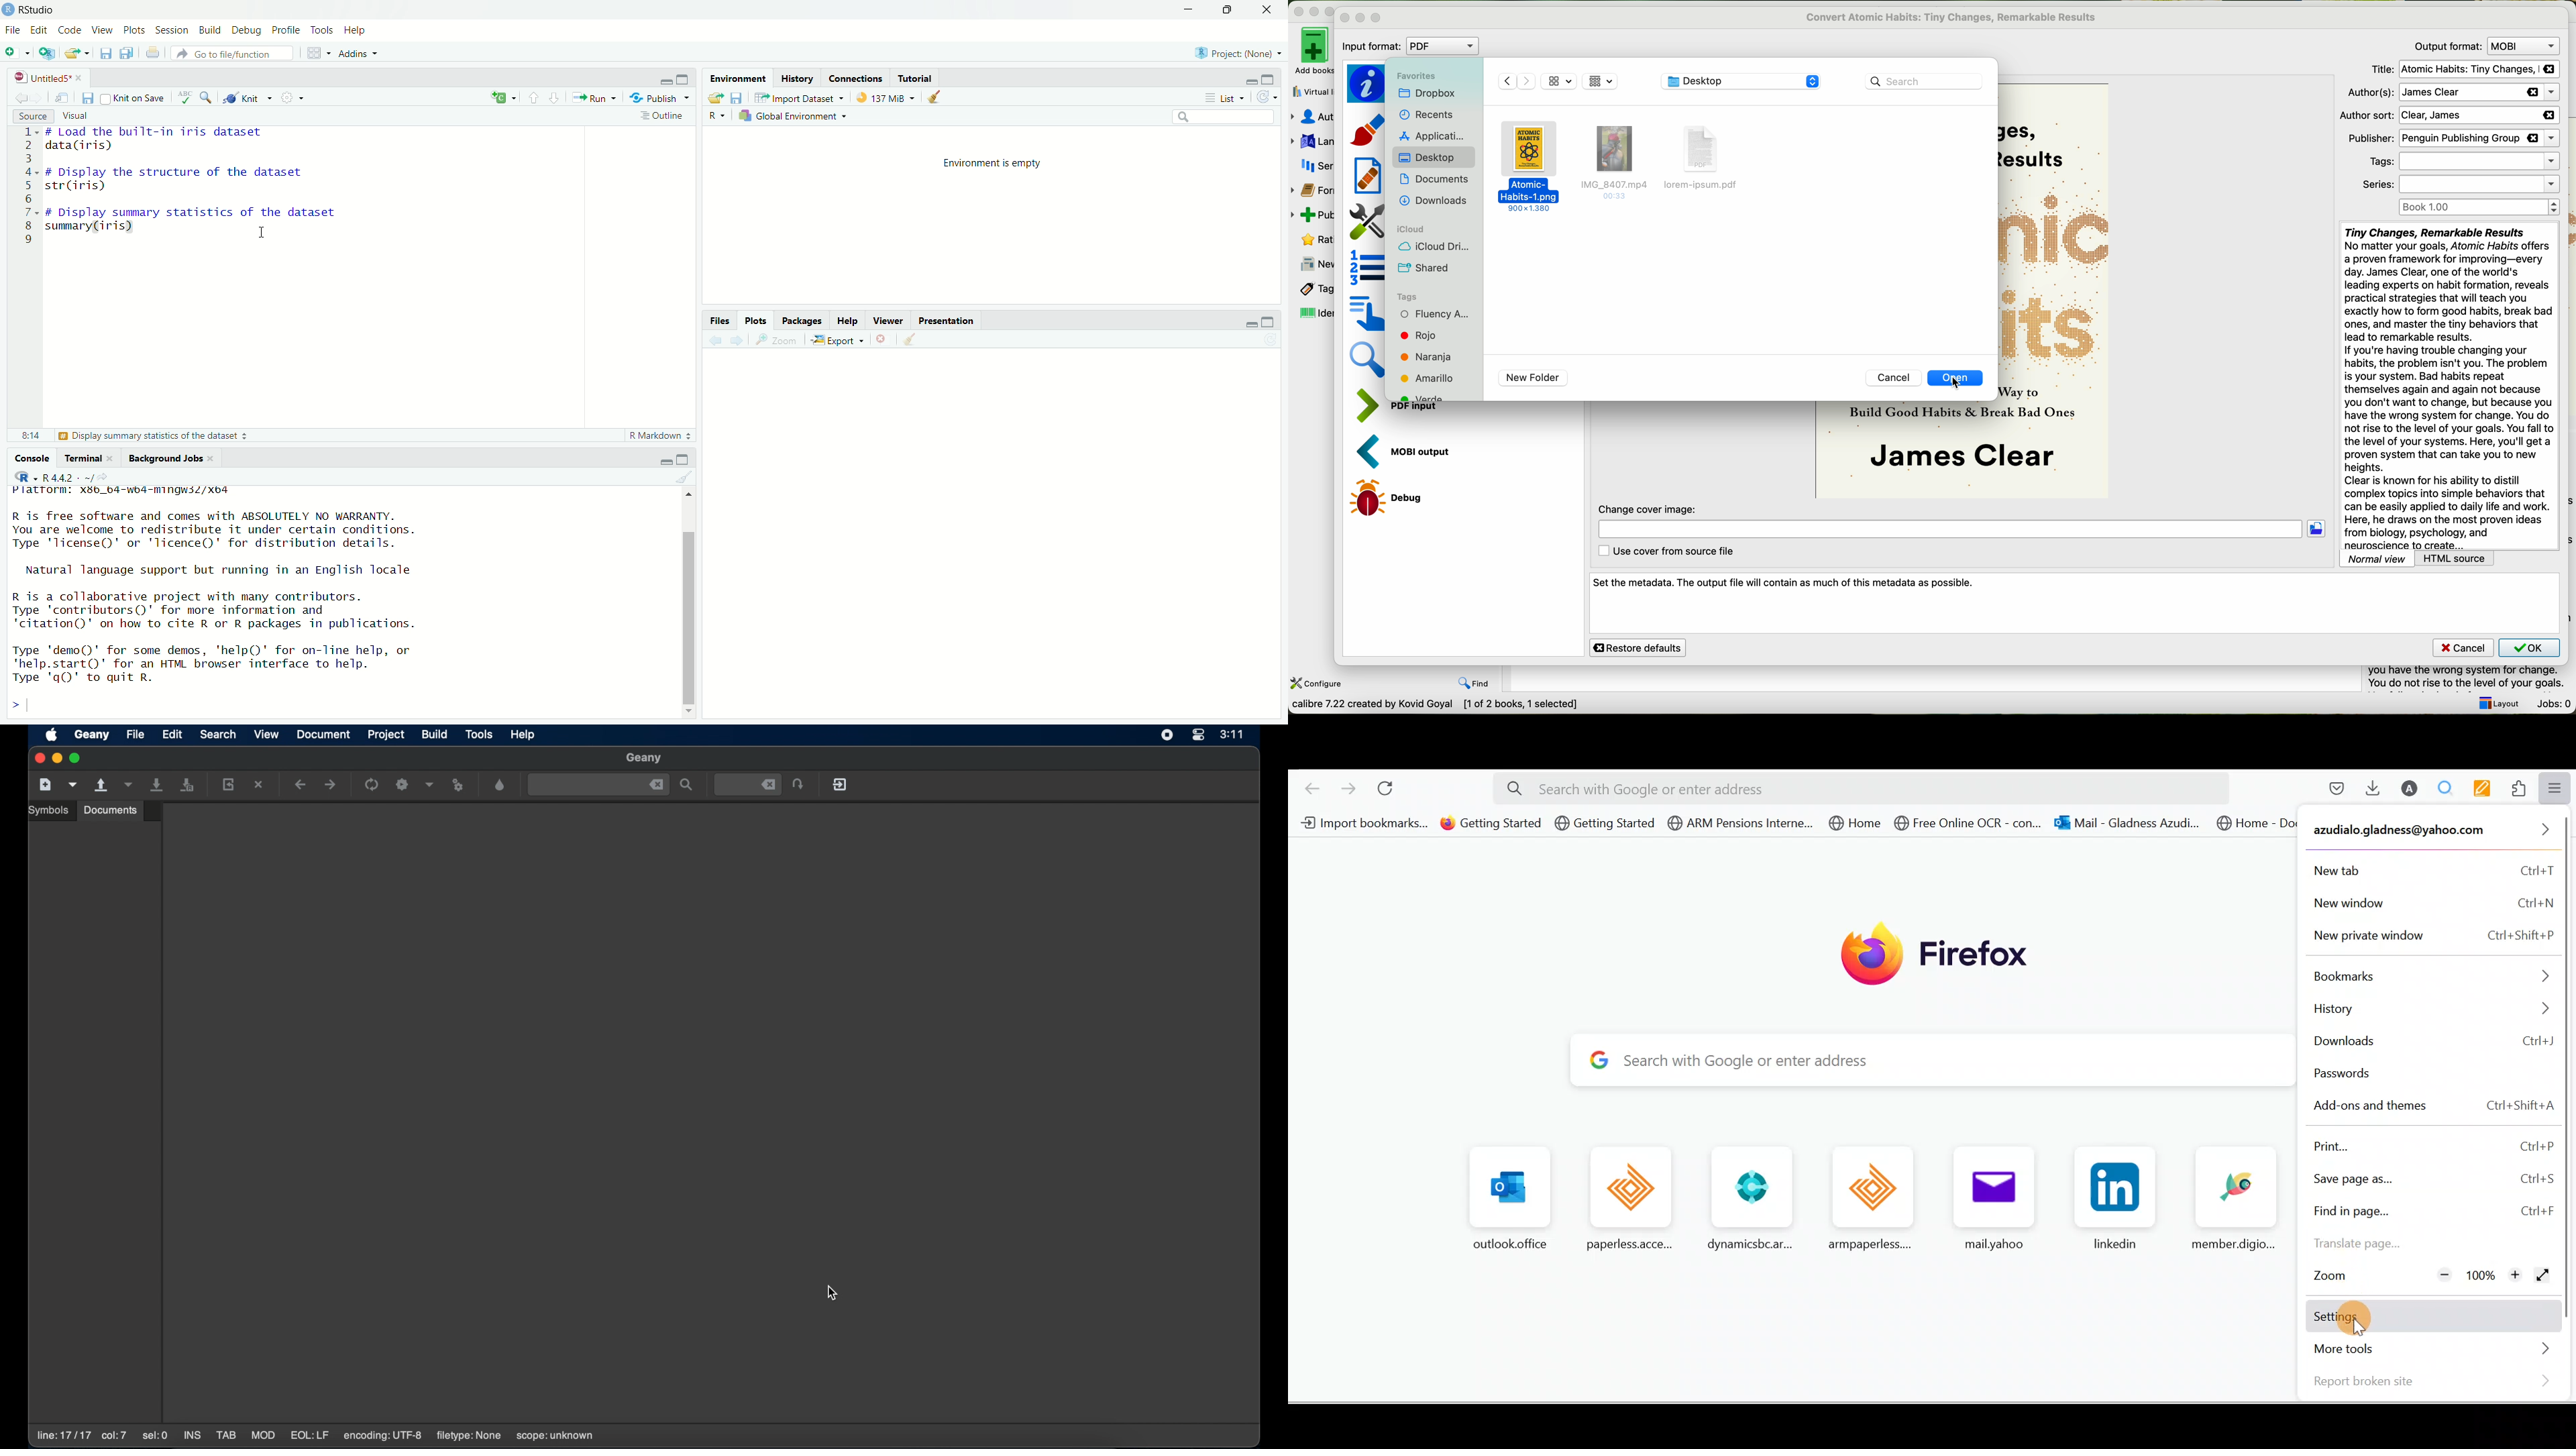  I want to click on configure, so click(1318, 683).